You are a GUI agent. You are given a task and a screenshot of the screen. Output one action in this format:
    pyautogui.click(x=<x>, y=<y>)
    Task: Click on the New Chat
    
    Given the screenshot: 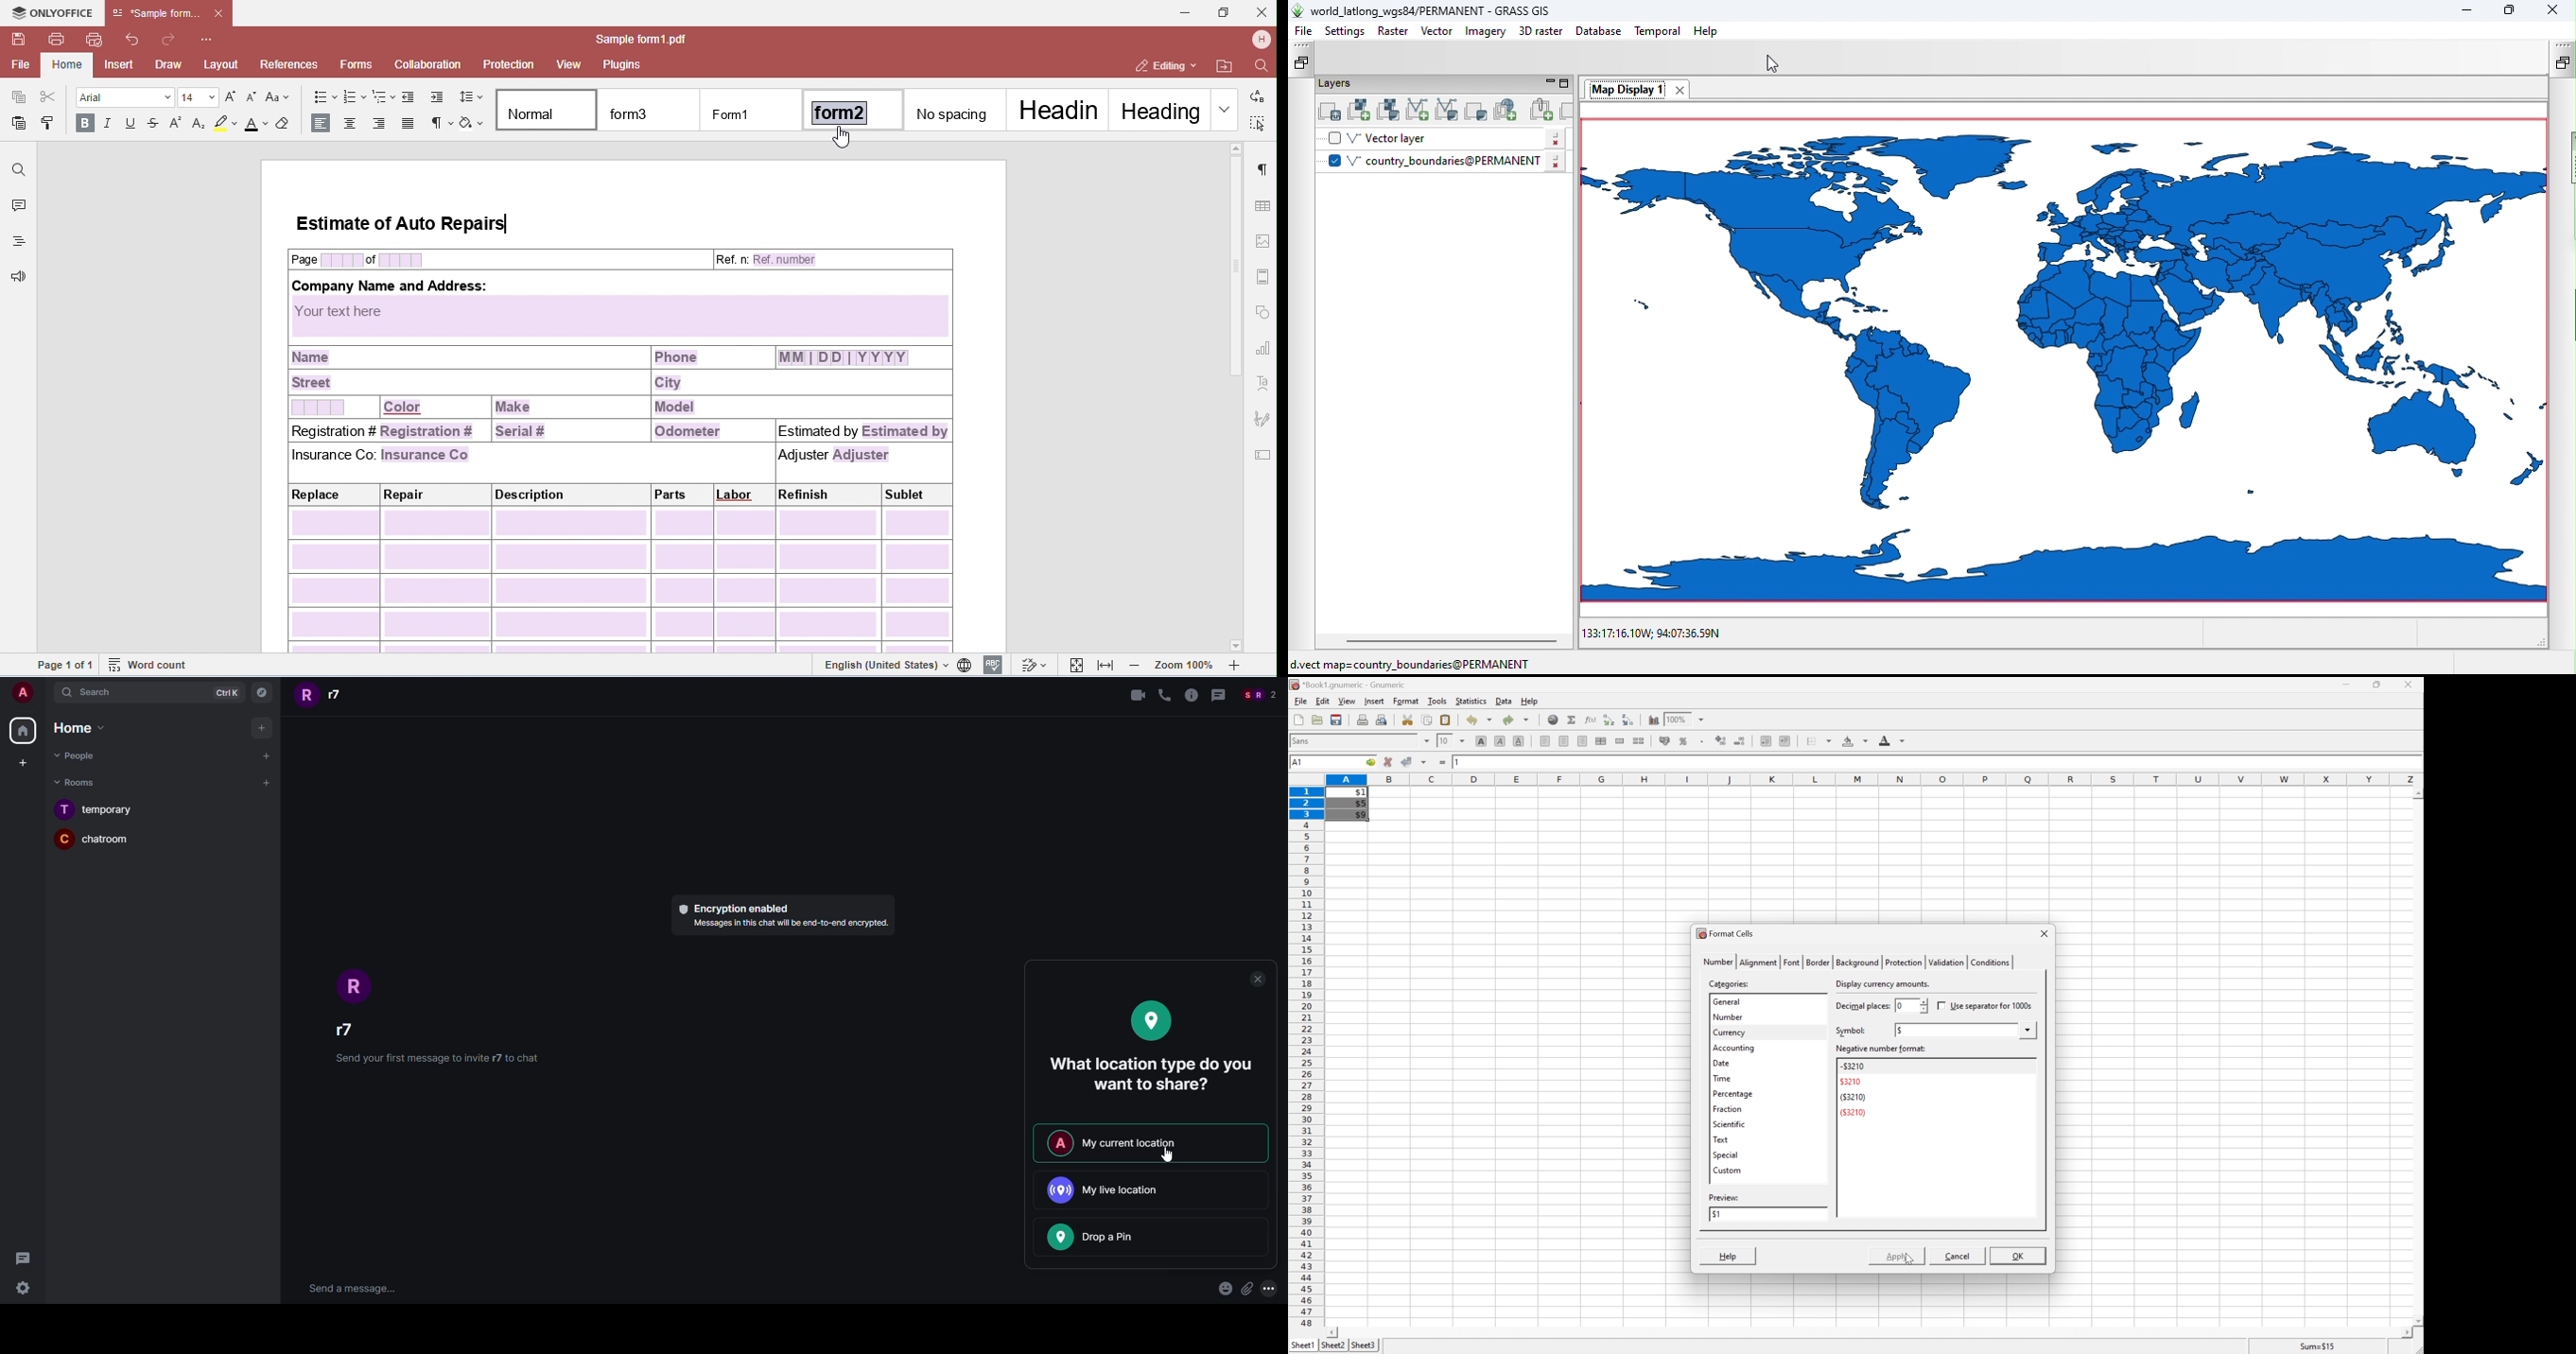 What is the action you would take?
    pyautogui.click(x=267, y=756)
    